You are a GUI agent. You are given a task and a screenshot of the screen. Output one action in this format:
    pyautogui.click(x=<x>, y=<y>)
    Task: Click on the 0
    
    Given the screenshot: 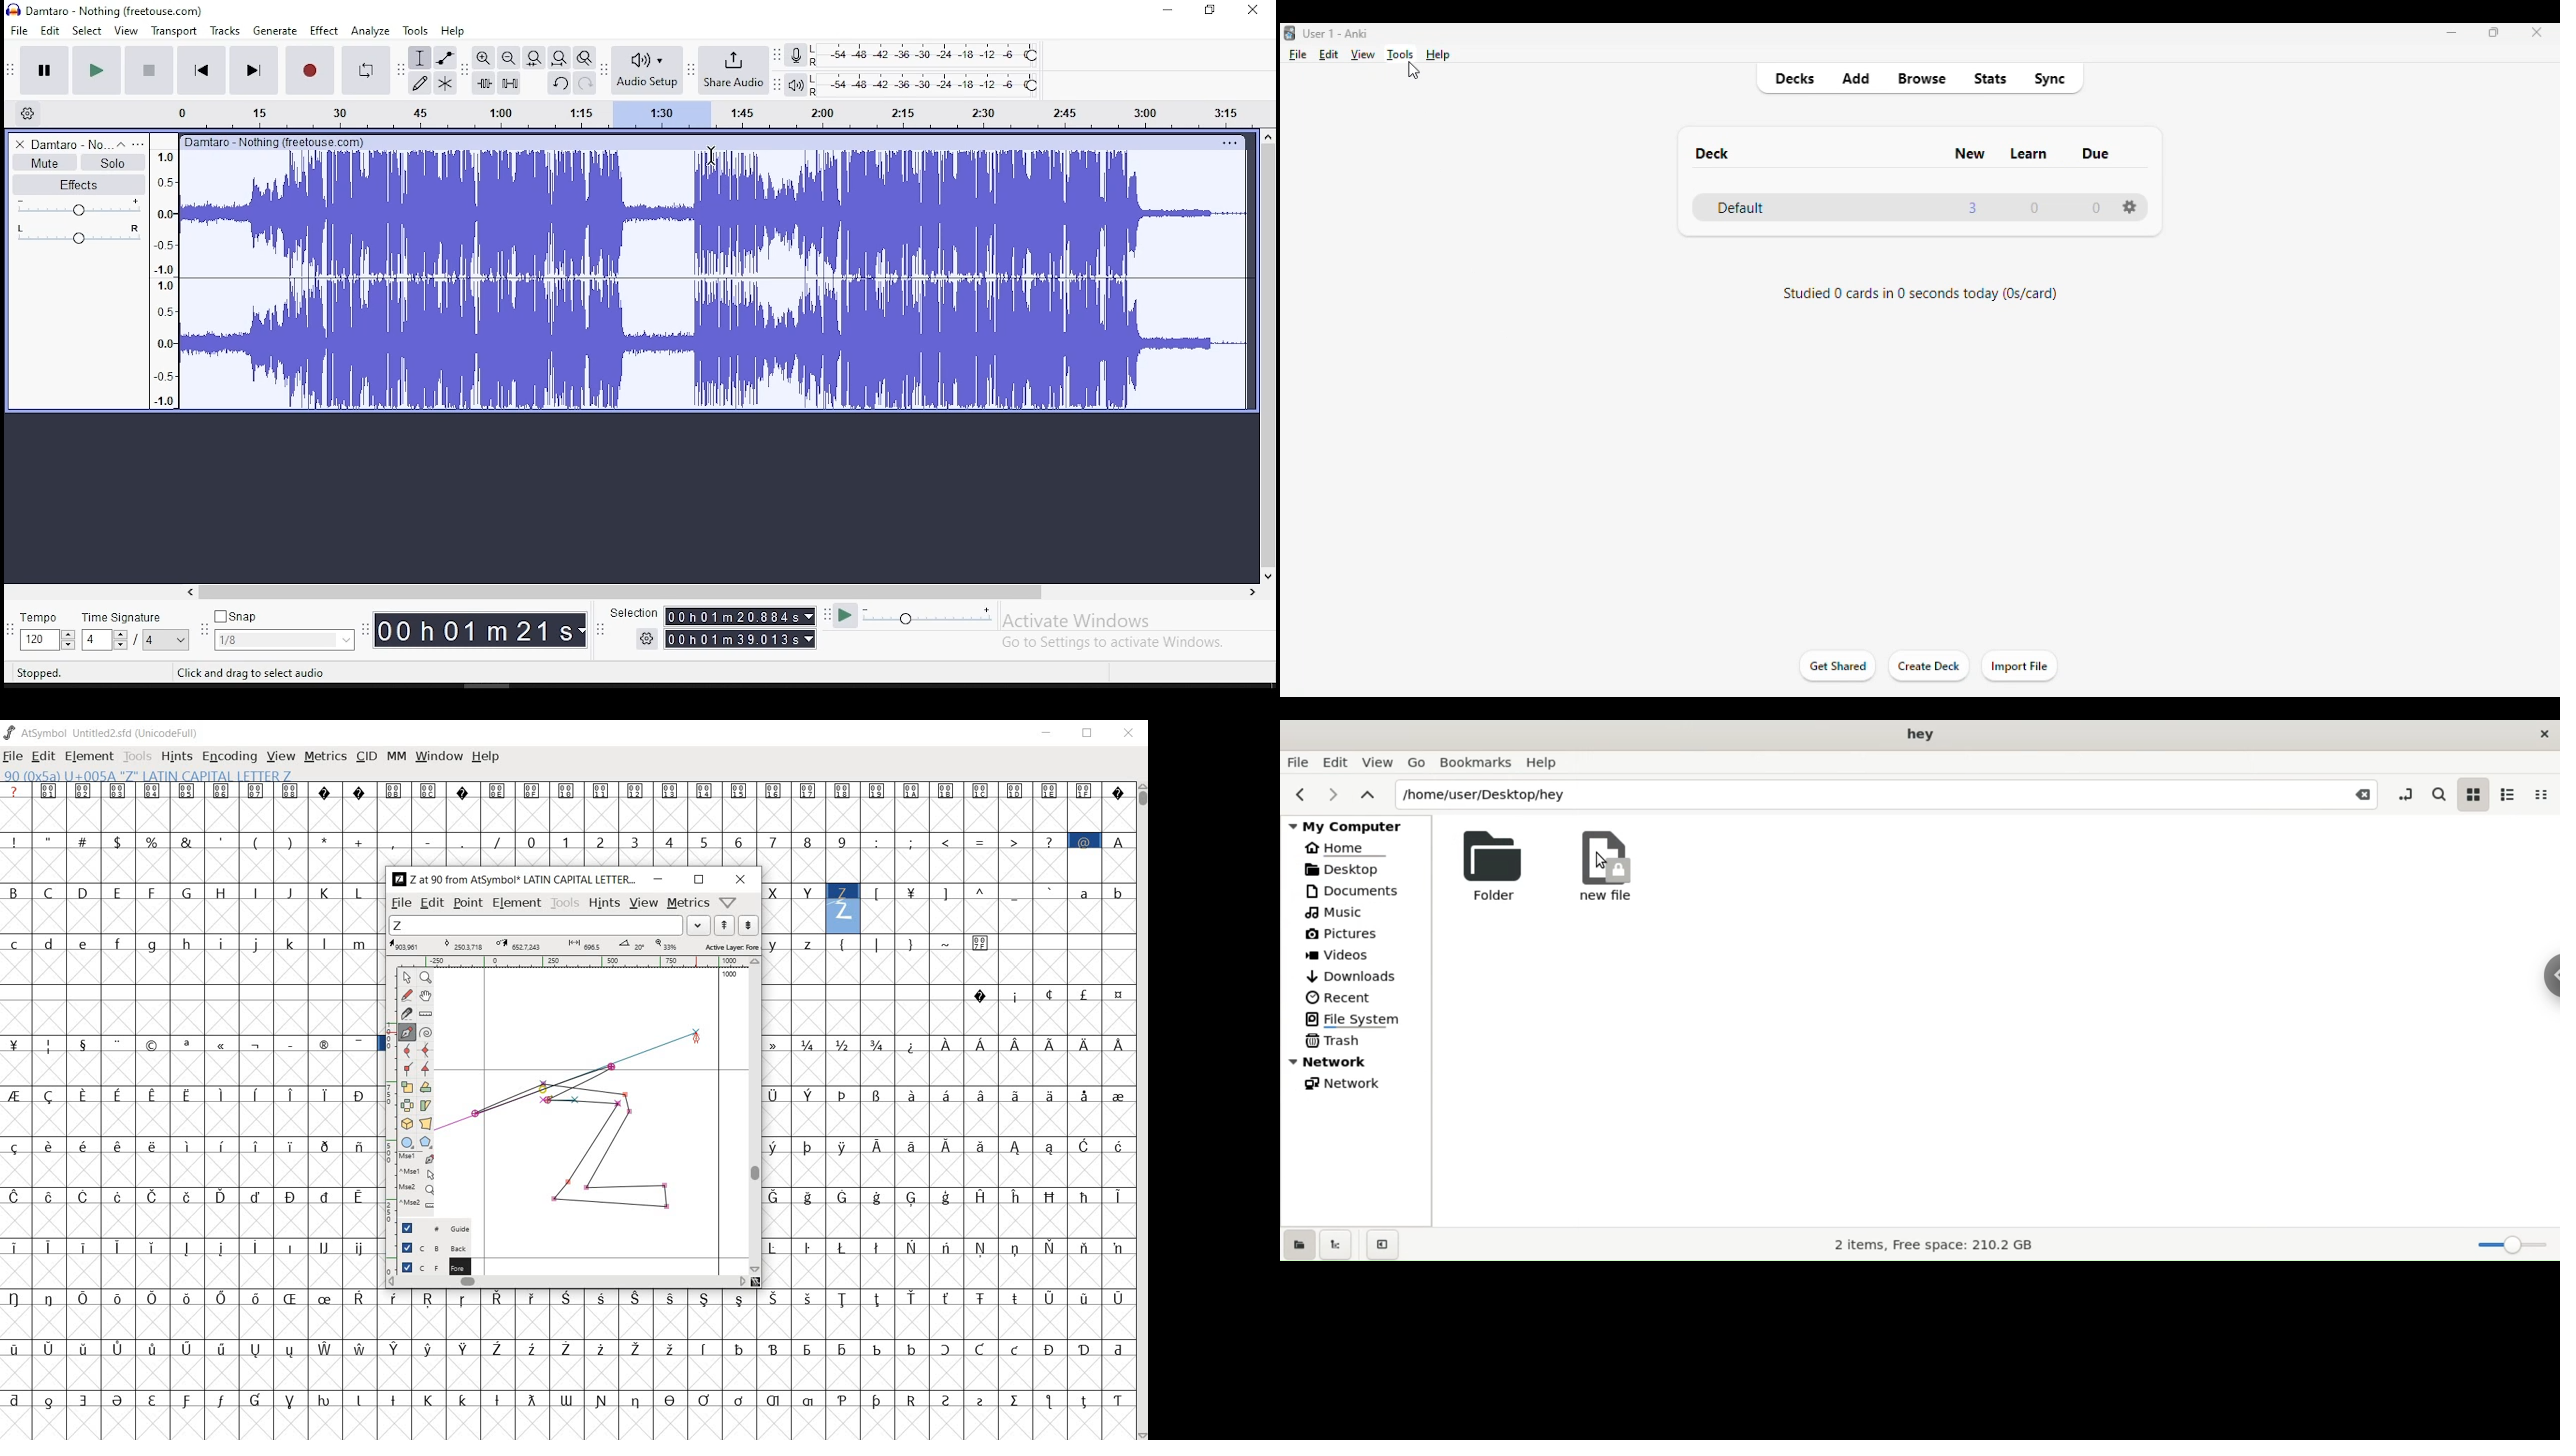 What is the action you would take?
    pyautogui.click(x=2096, y=208)
    